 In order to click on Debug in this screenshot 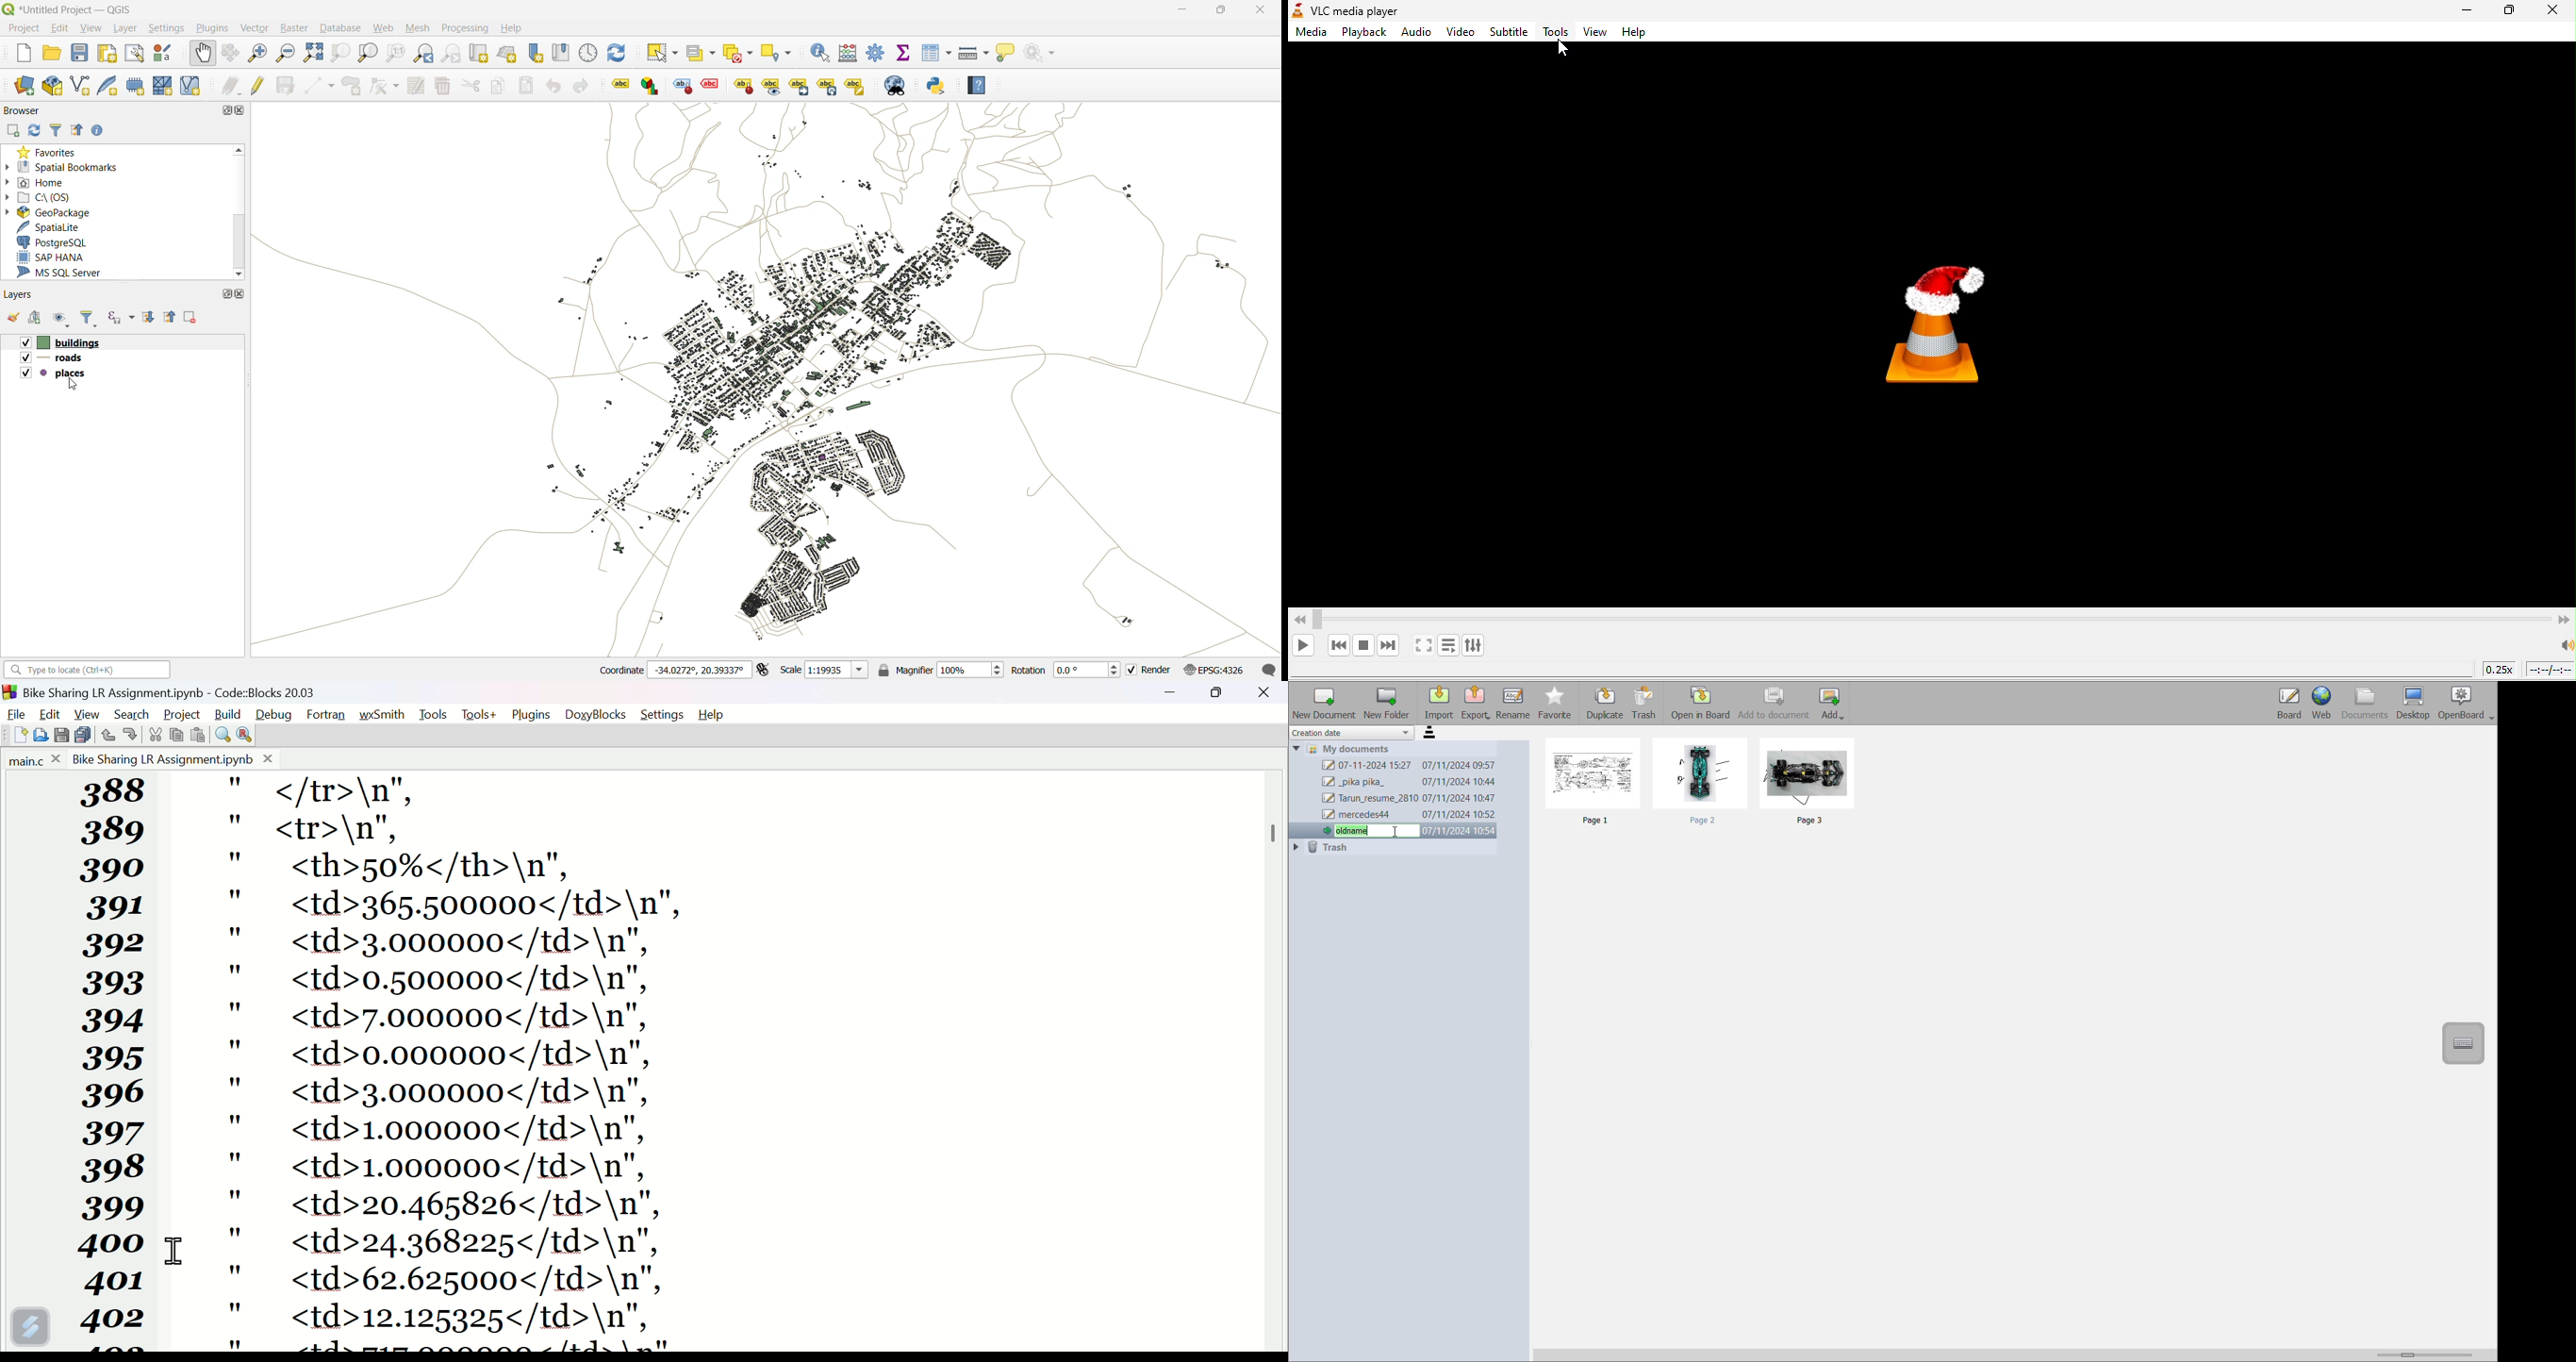, I will do `click(274, 714)`.